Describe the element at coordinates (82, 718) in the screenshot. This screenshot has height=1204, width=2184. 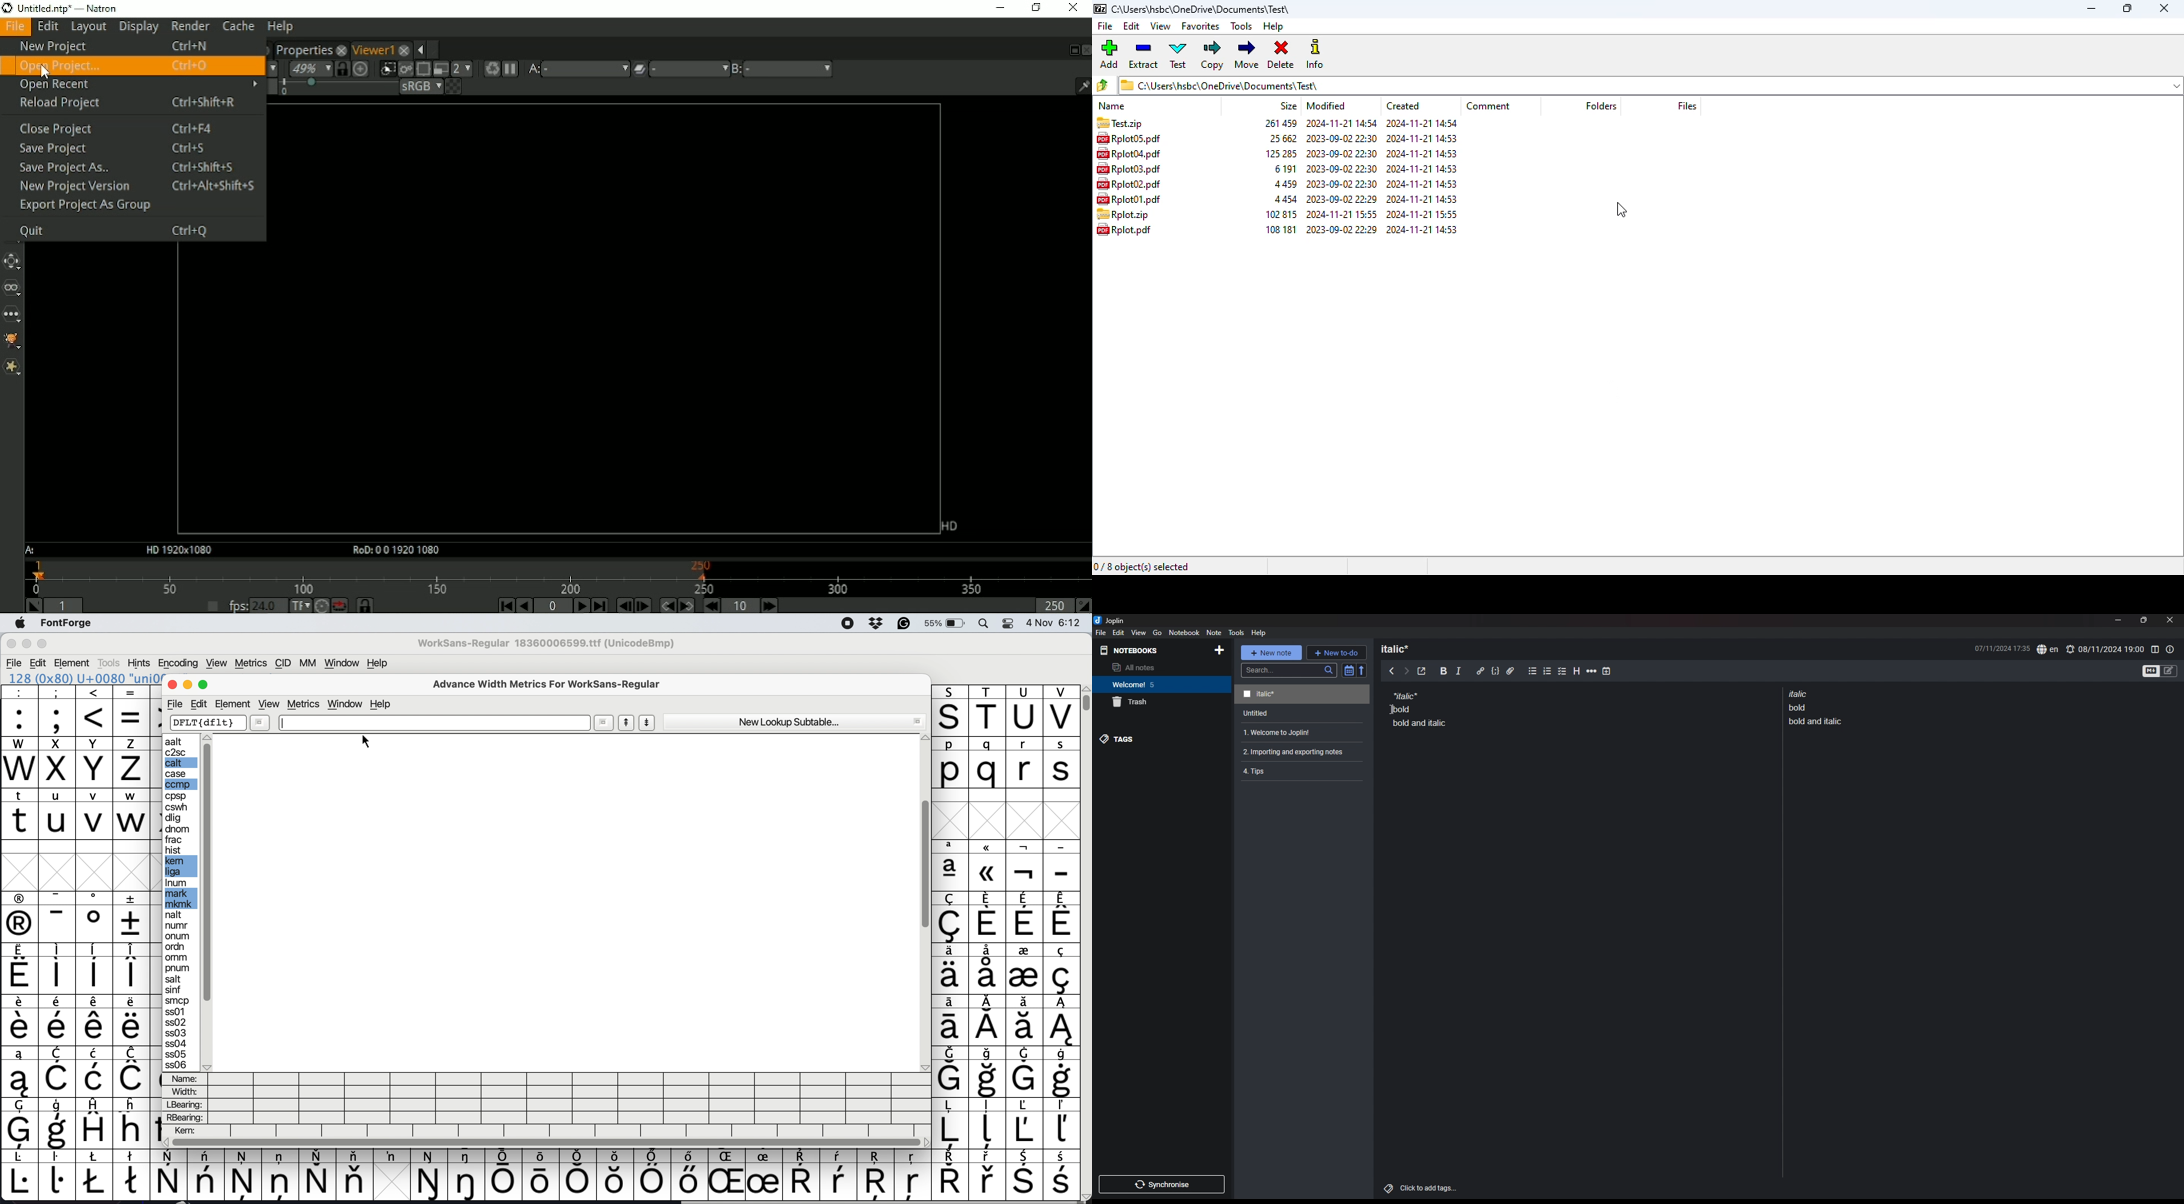
I see `special characters` at that location.